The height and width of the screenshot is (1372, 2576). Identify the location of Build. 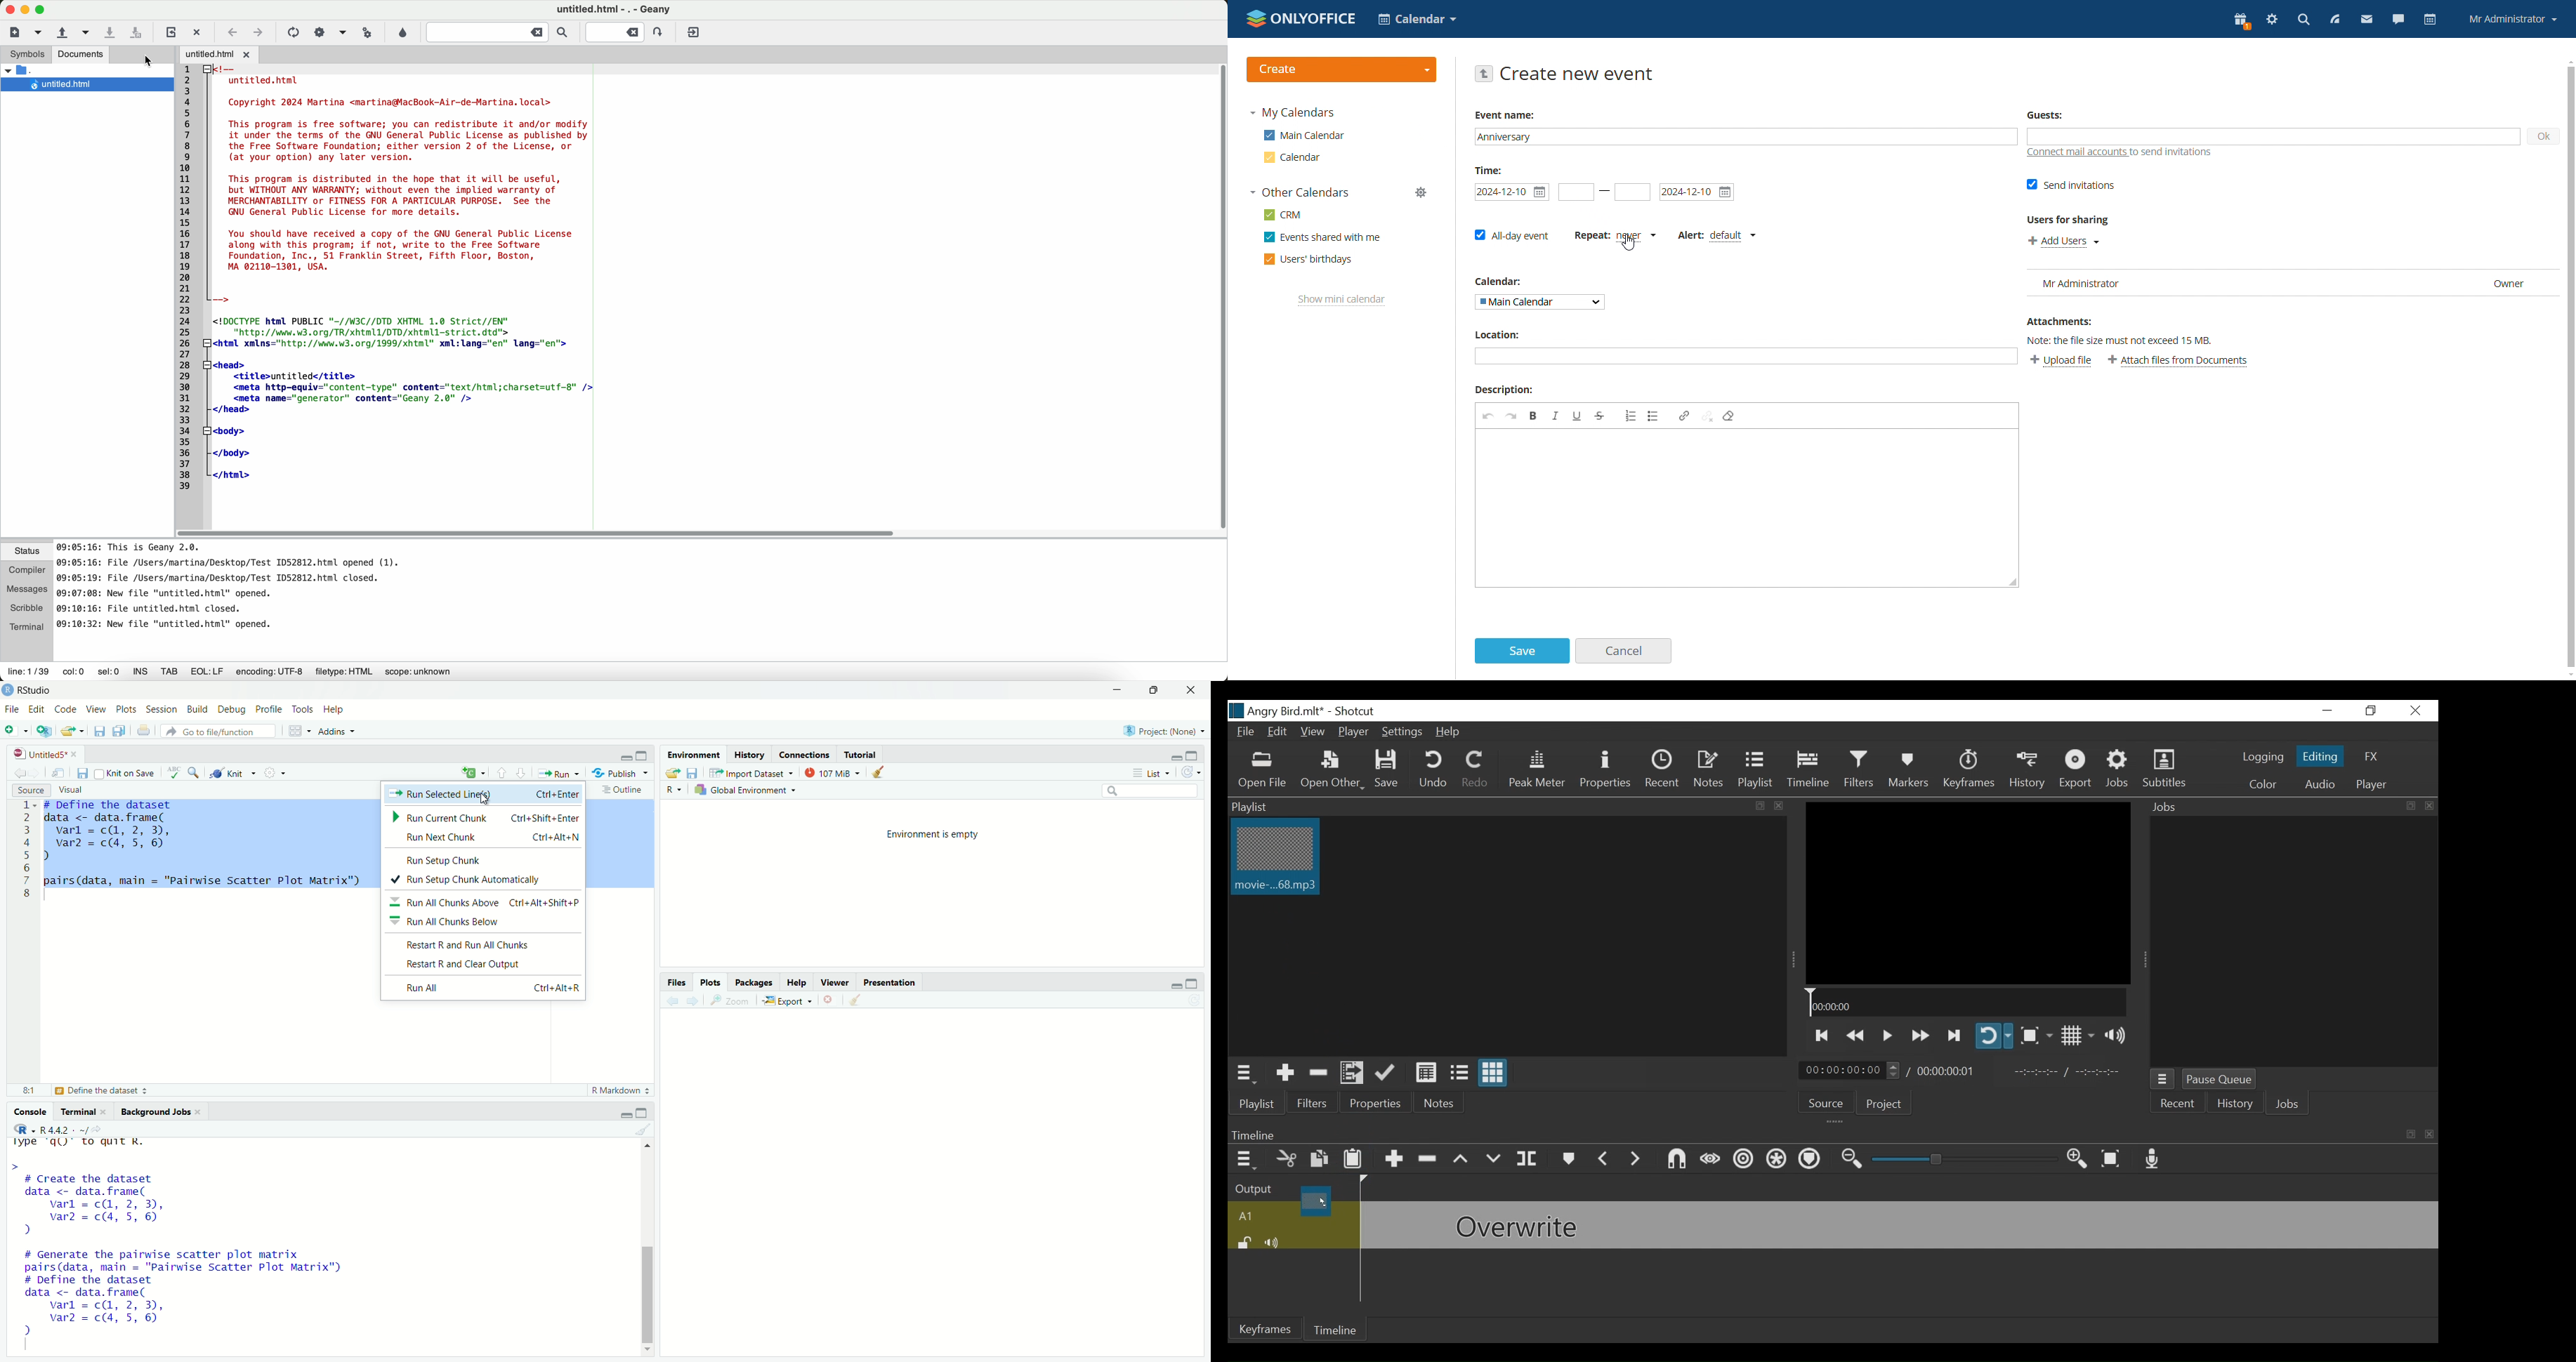
(199, 709).